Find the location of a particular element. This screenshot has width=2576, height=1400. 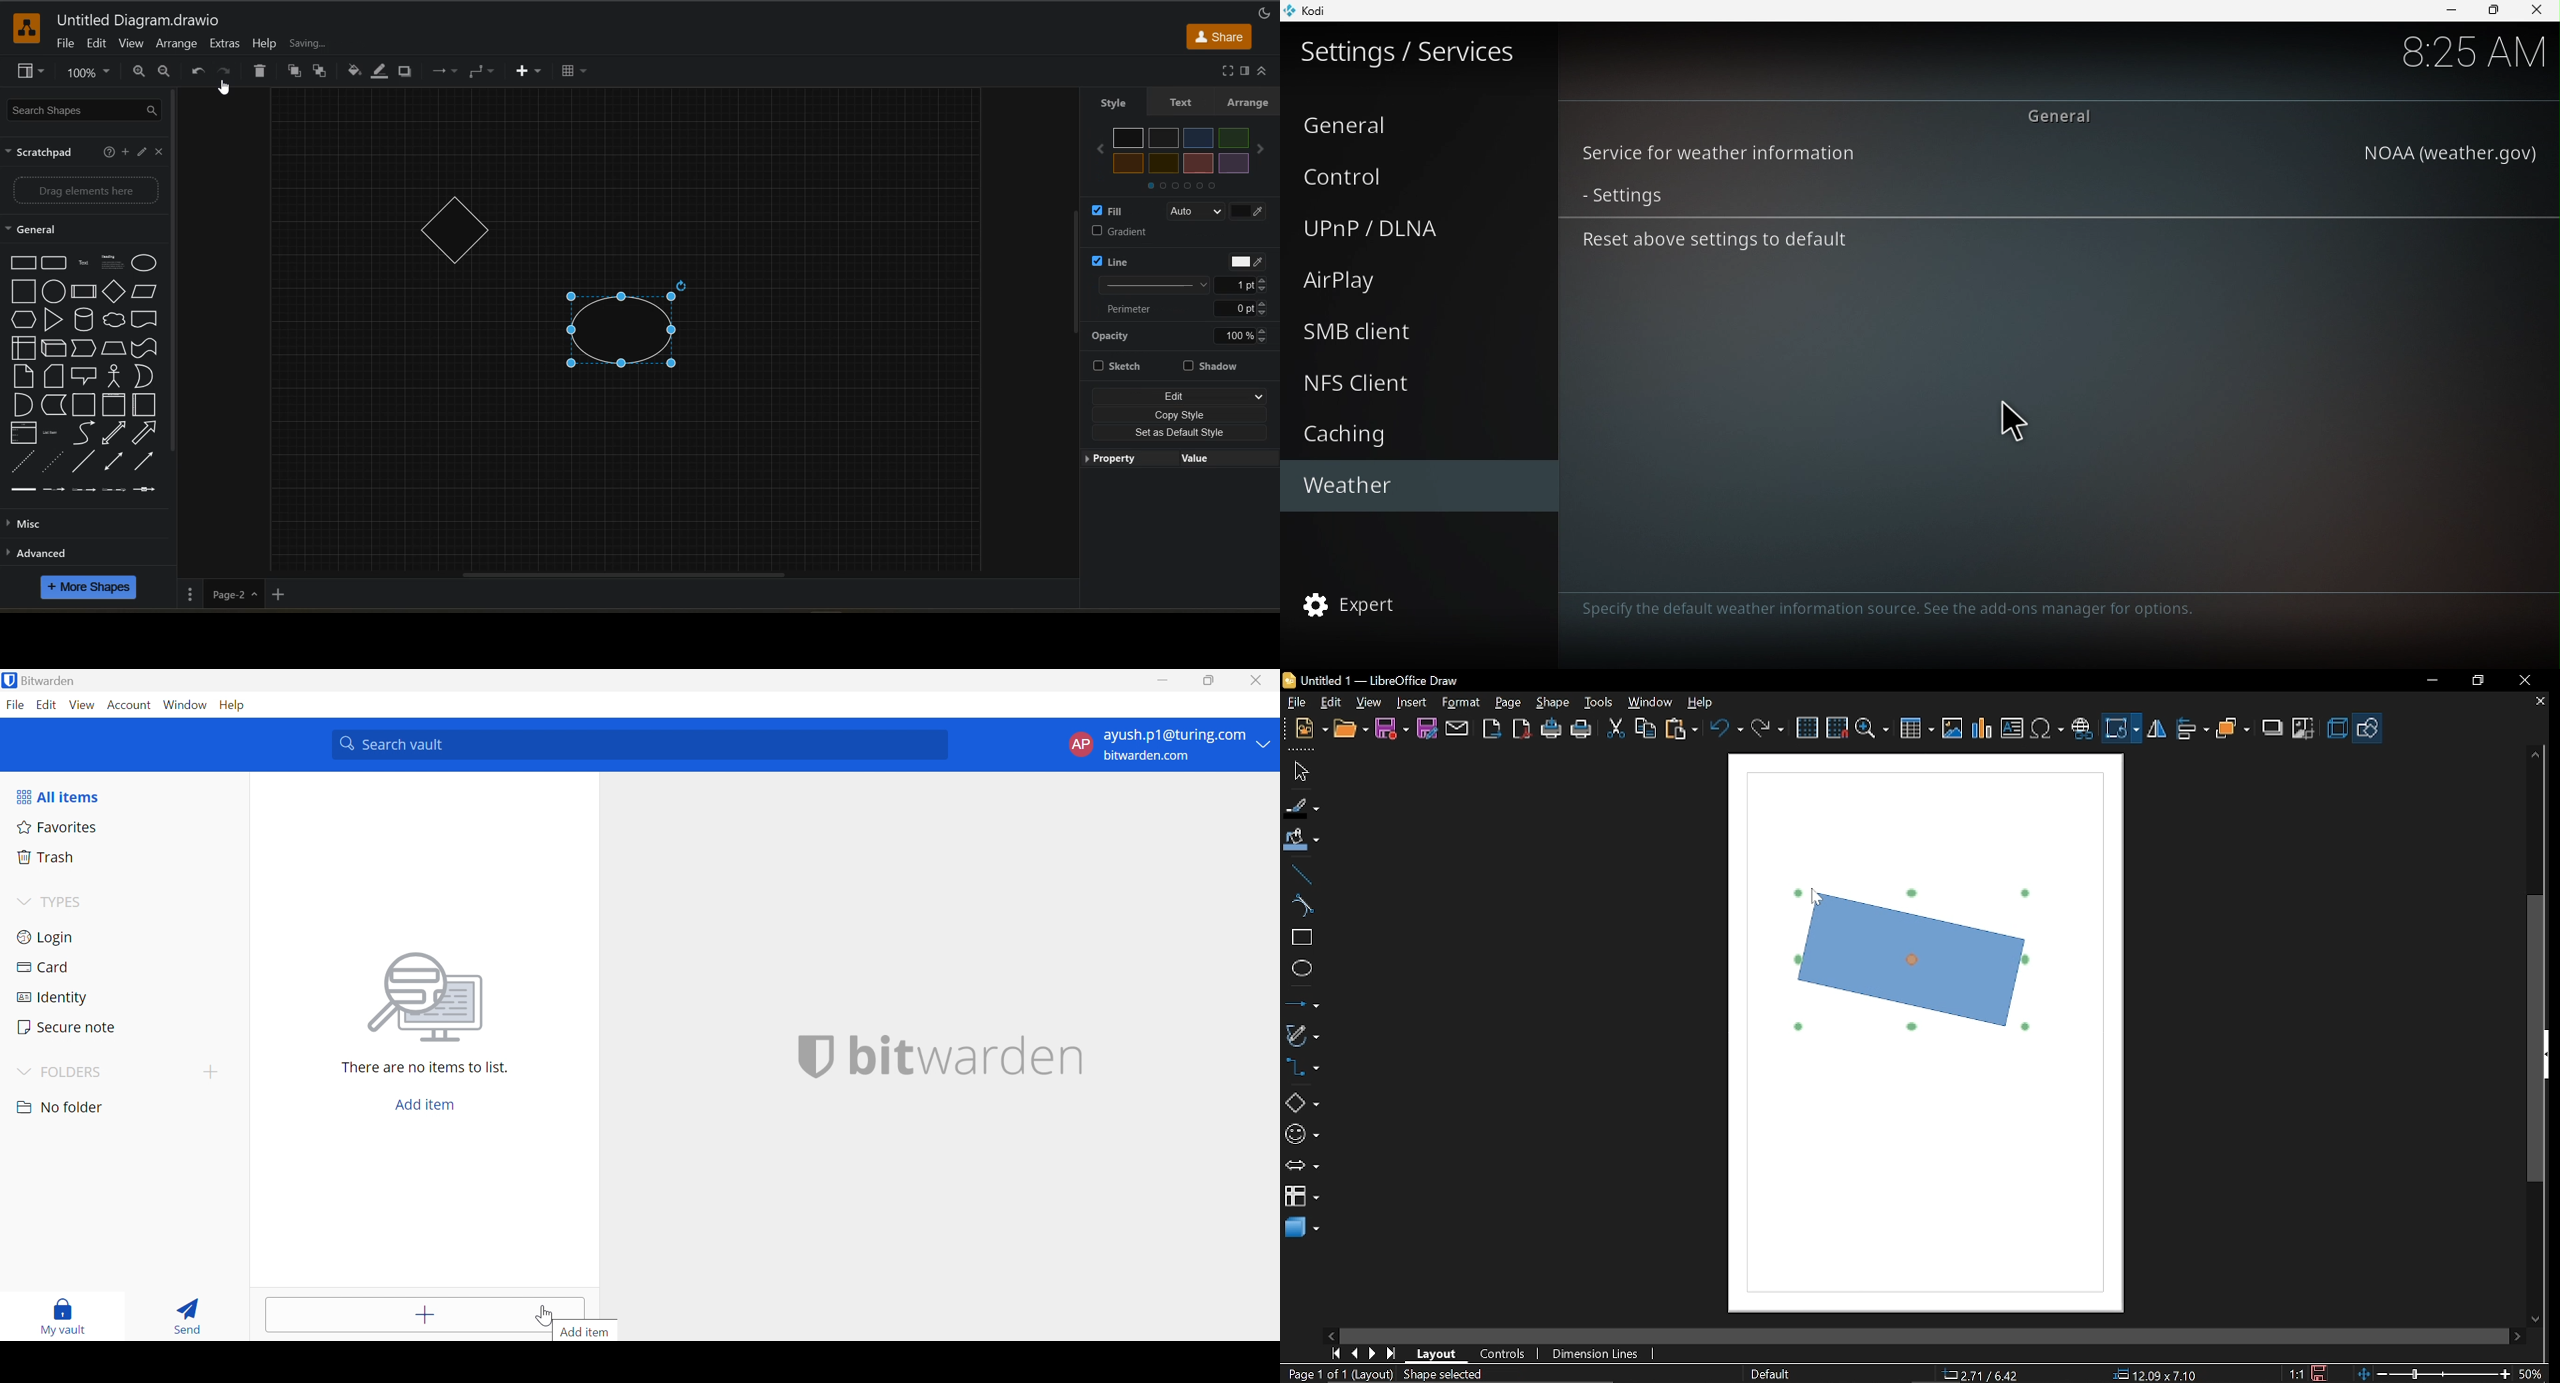

shape is located at coordinates (1554, 704).